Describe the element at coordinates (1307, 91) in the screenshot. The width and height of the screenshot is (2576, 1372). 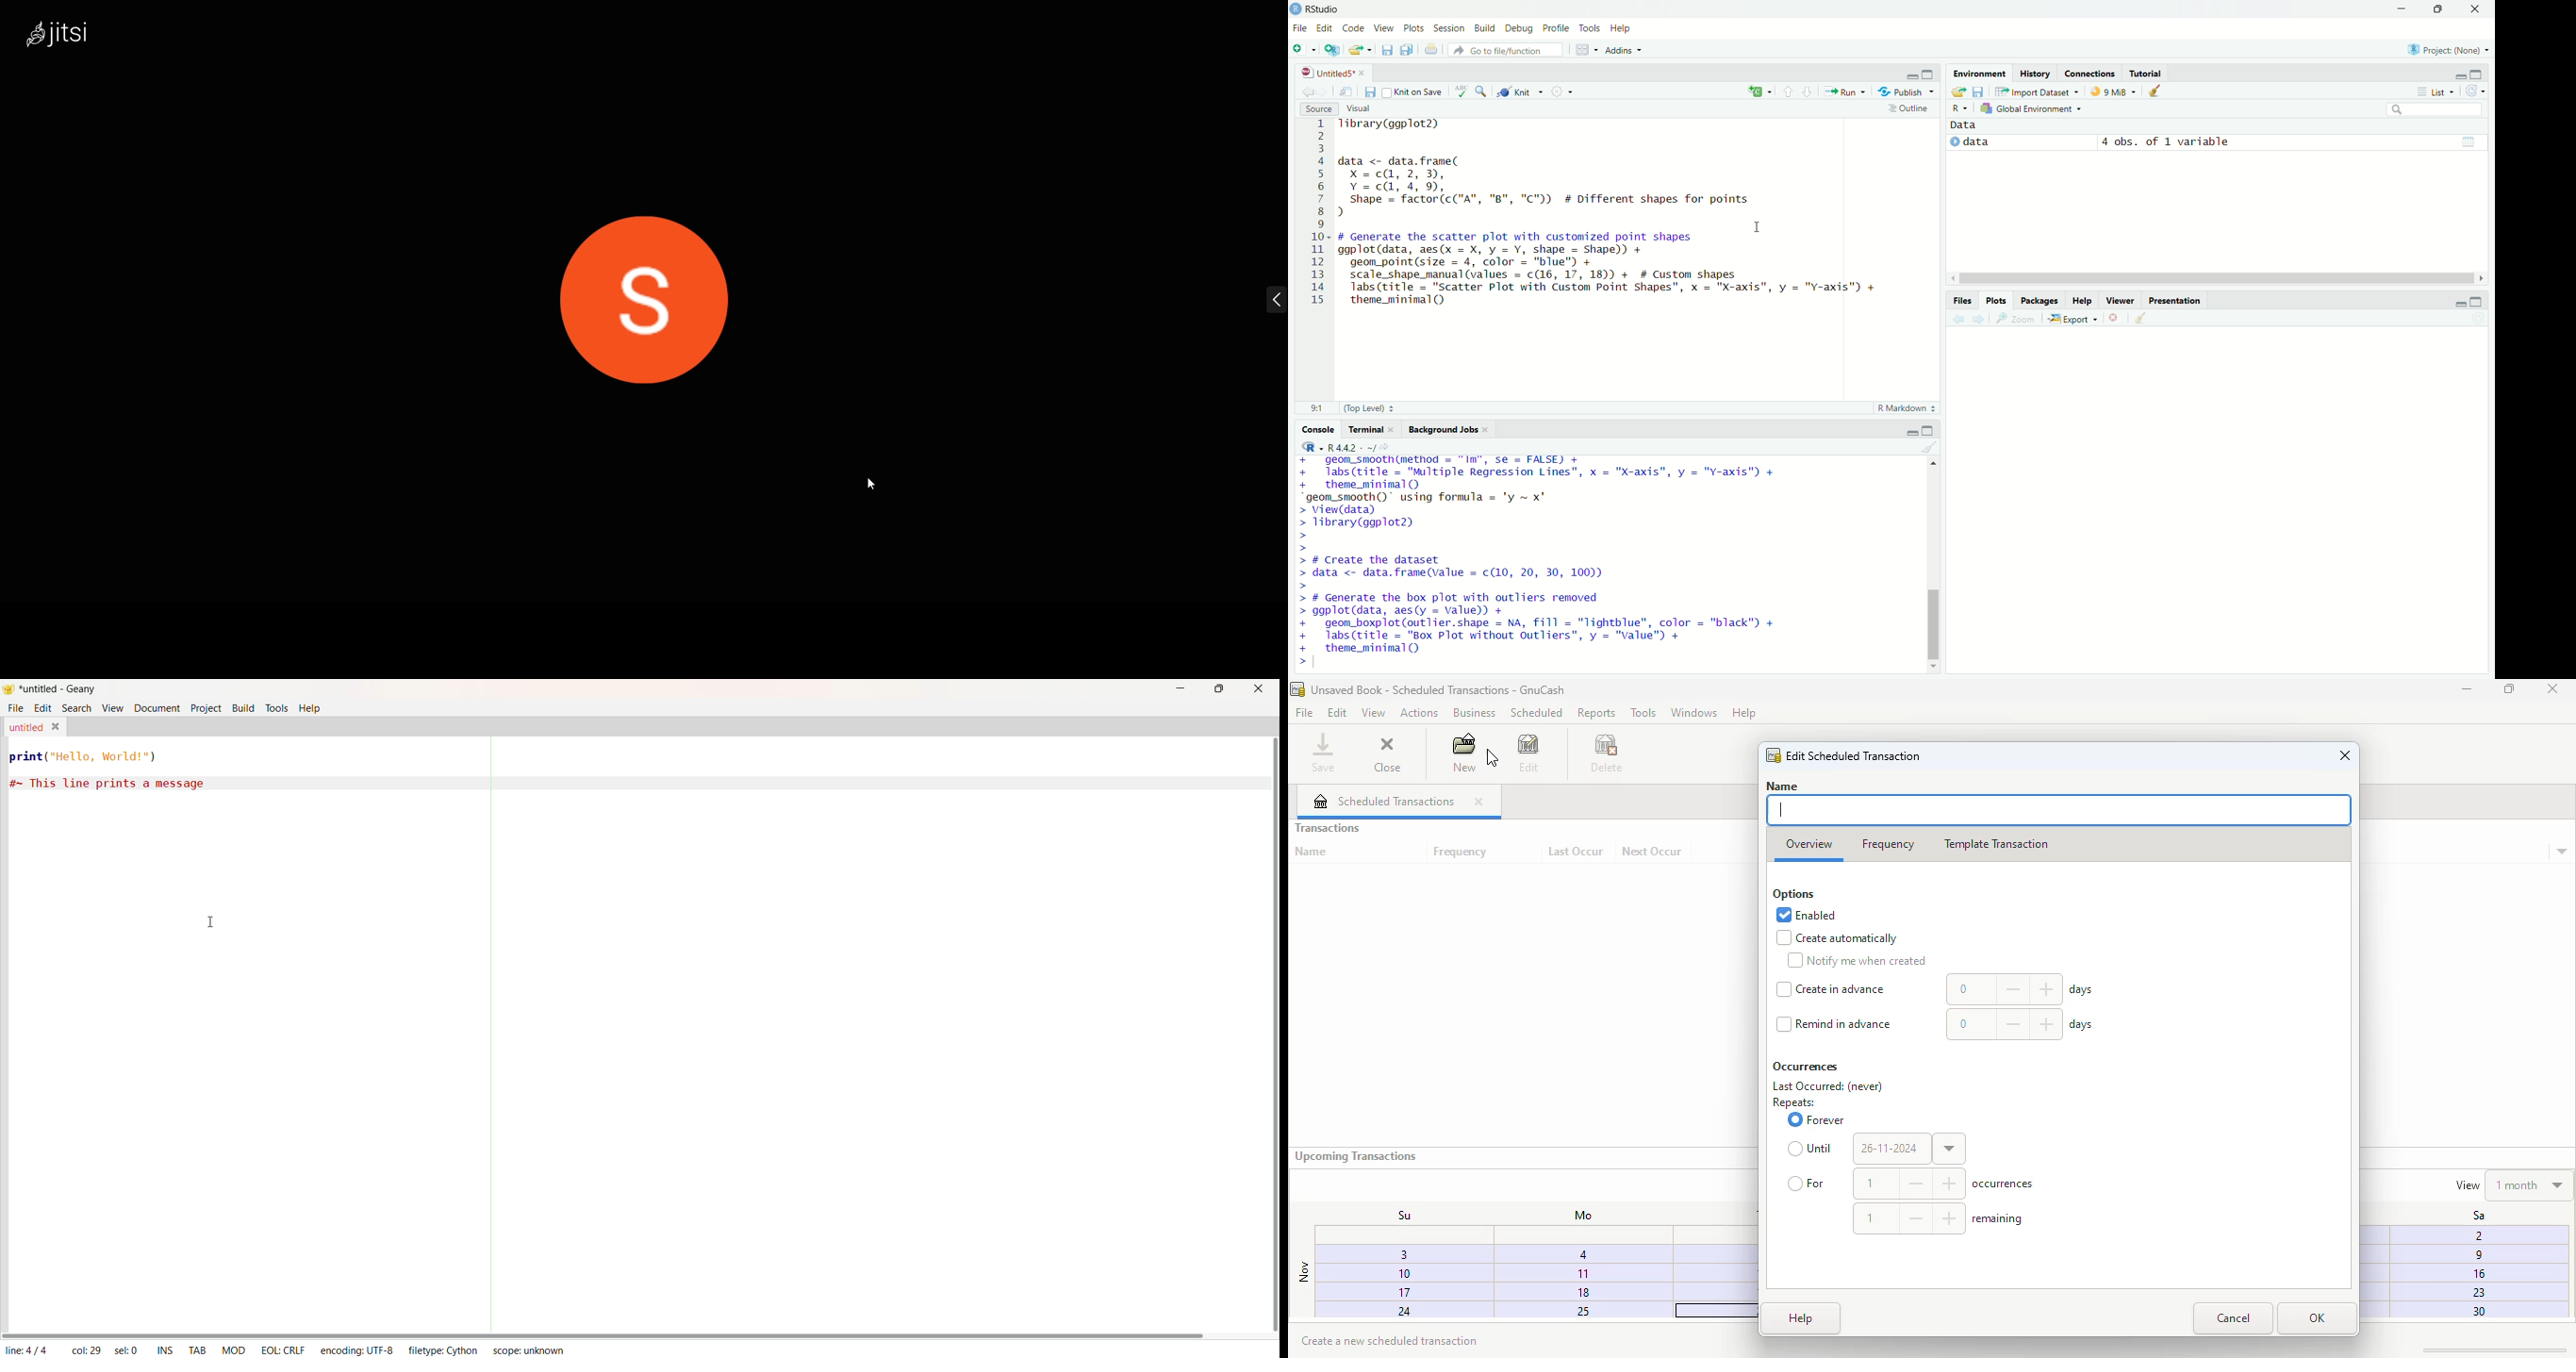
I see `Go back to previous source location` at that location.